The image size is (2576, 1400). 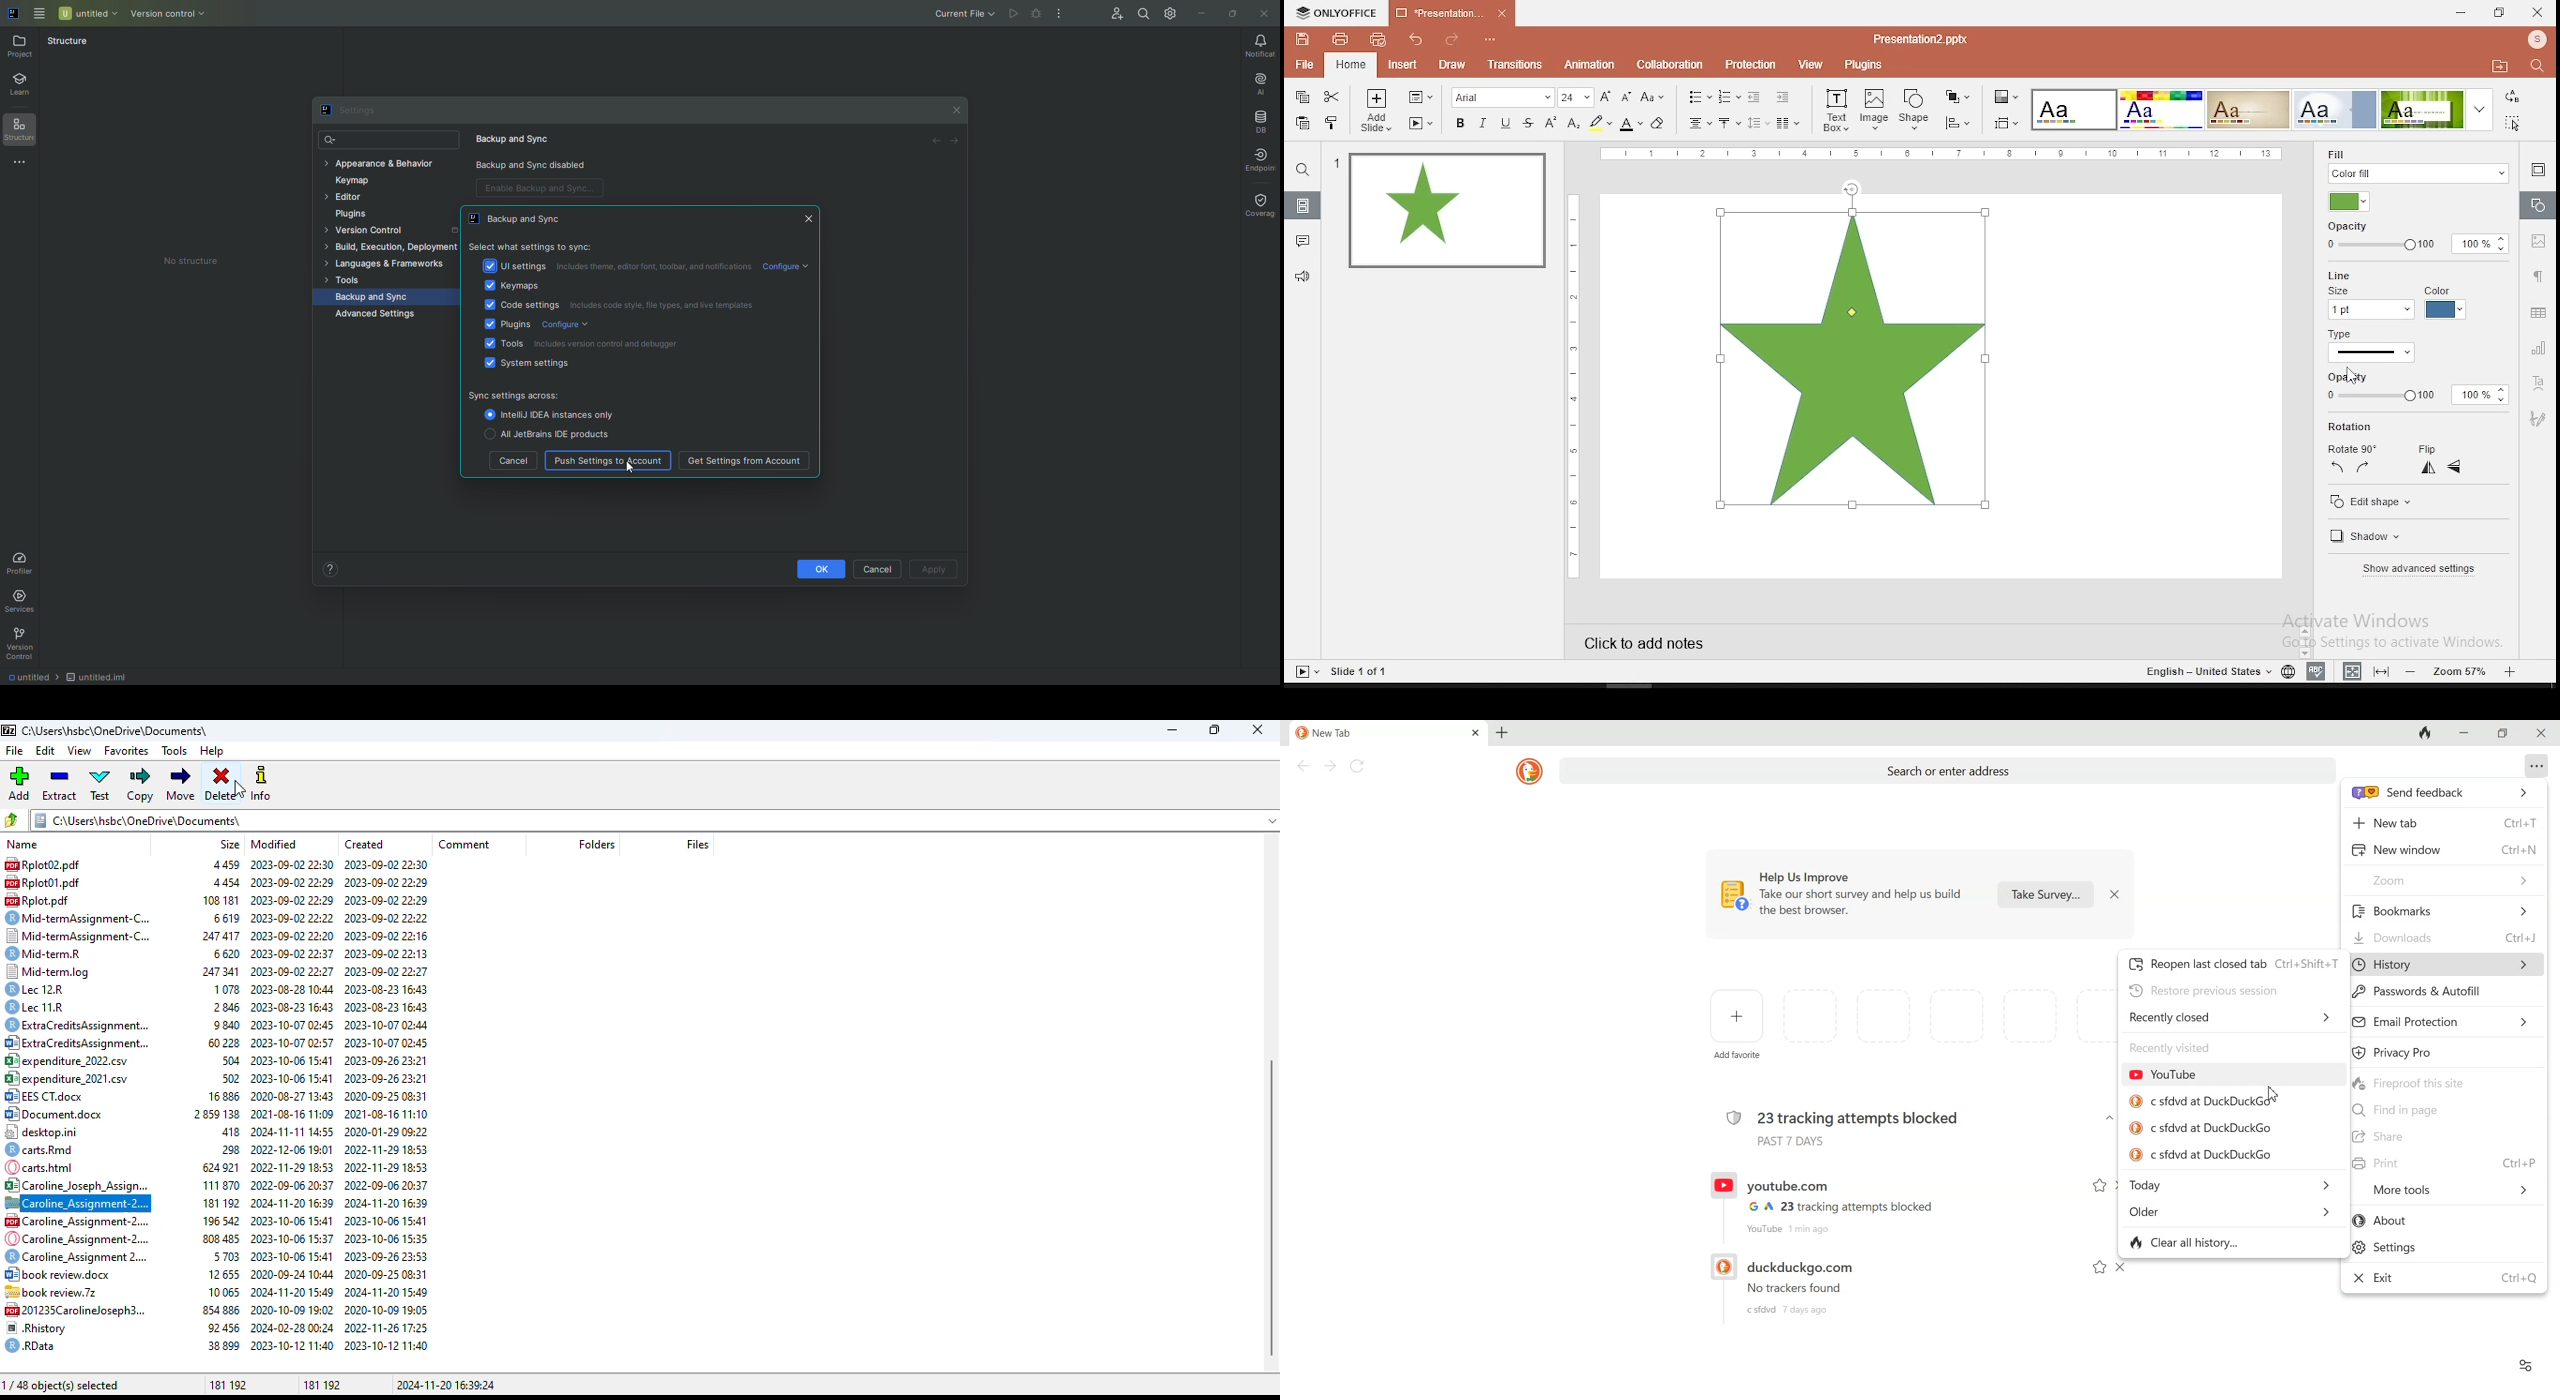 I want to click on 2020-10-09 05, so click(x=386, y=1309).